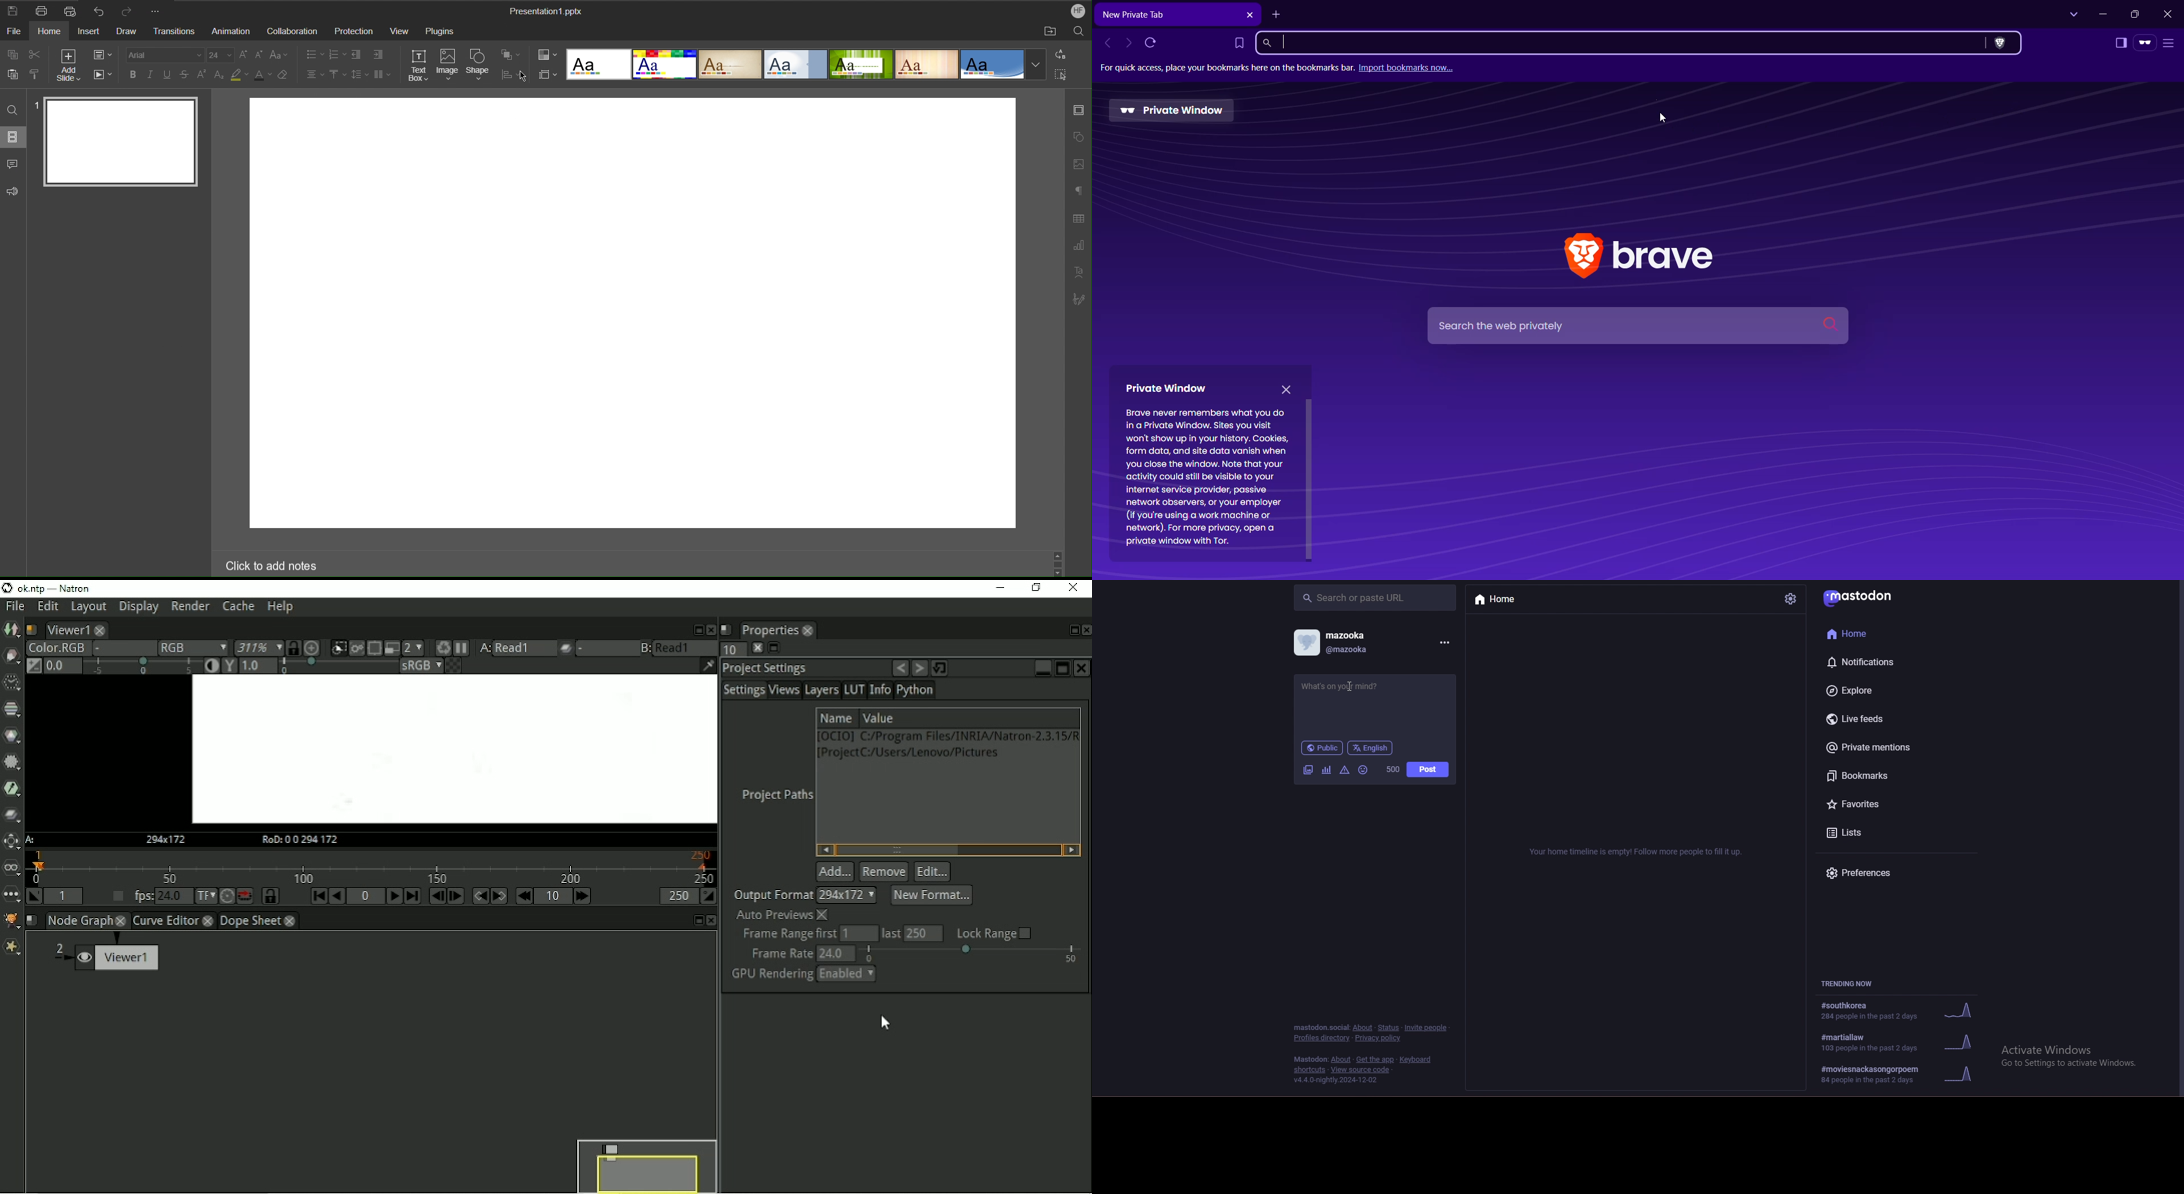 This screenshot has height=1204, width=2184. I want to click on Italic, so click(152, 75).